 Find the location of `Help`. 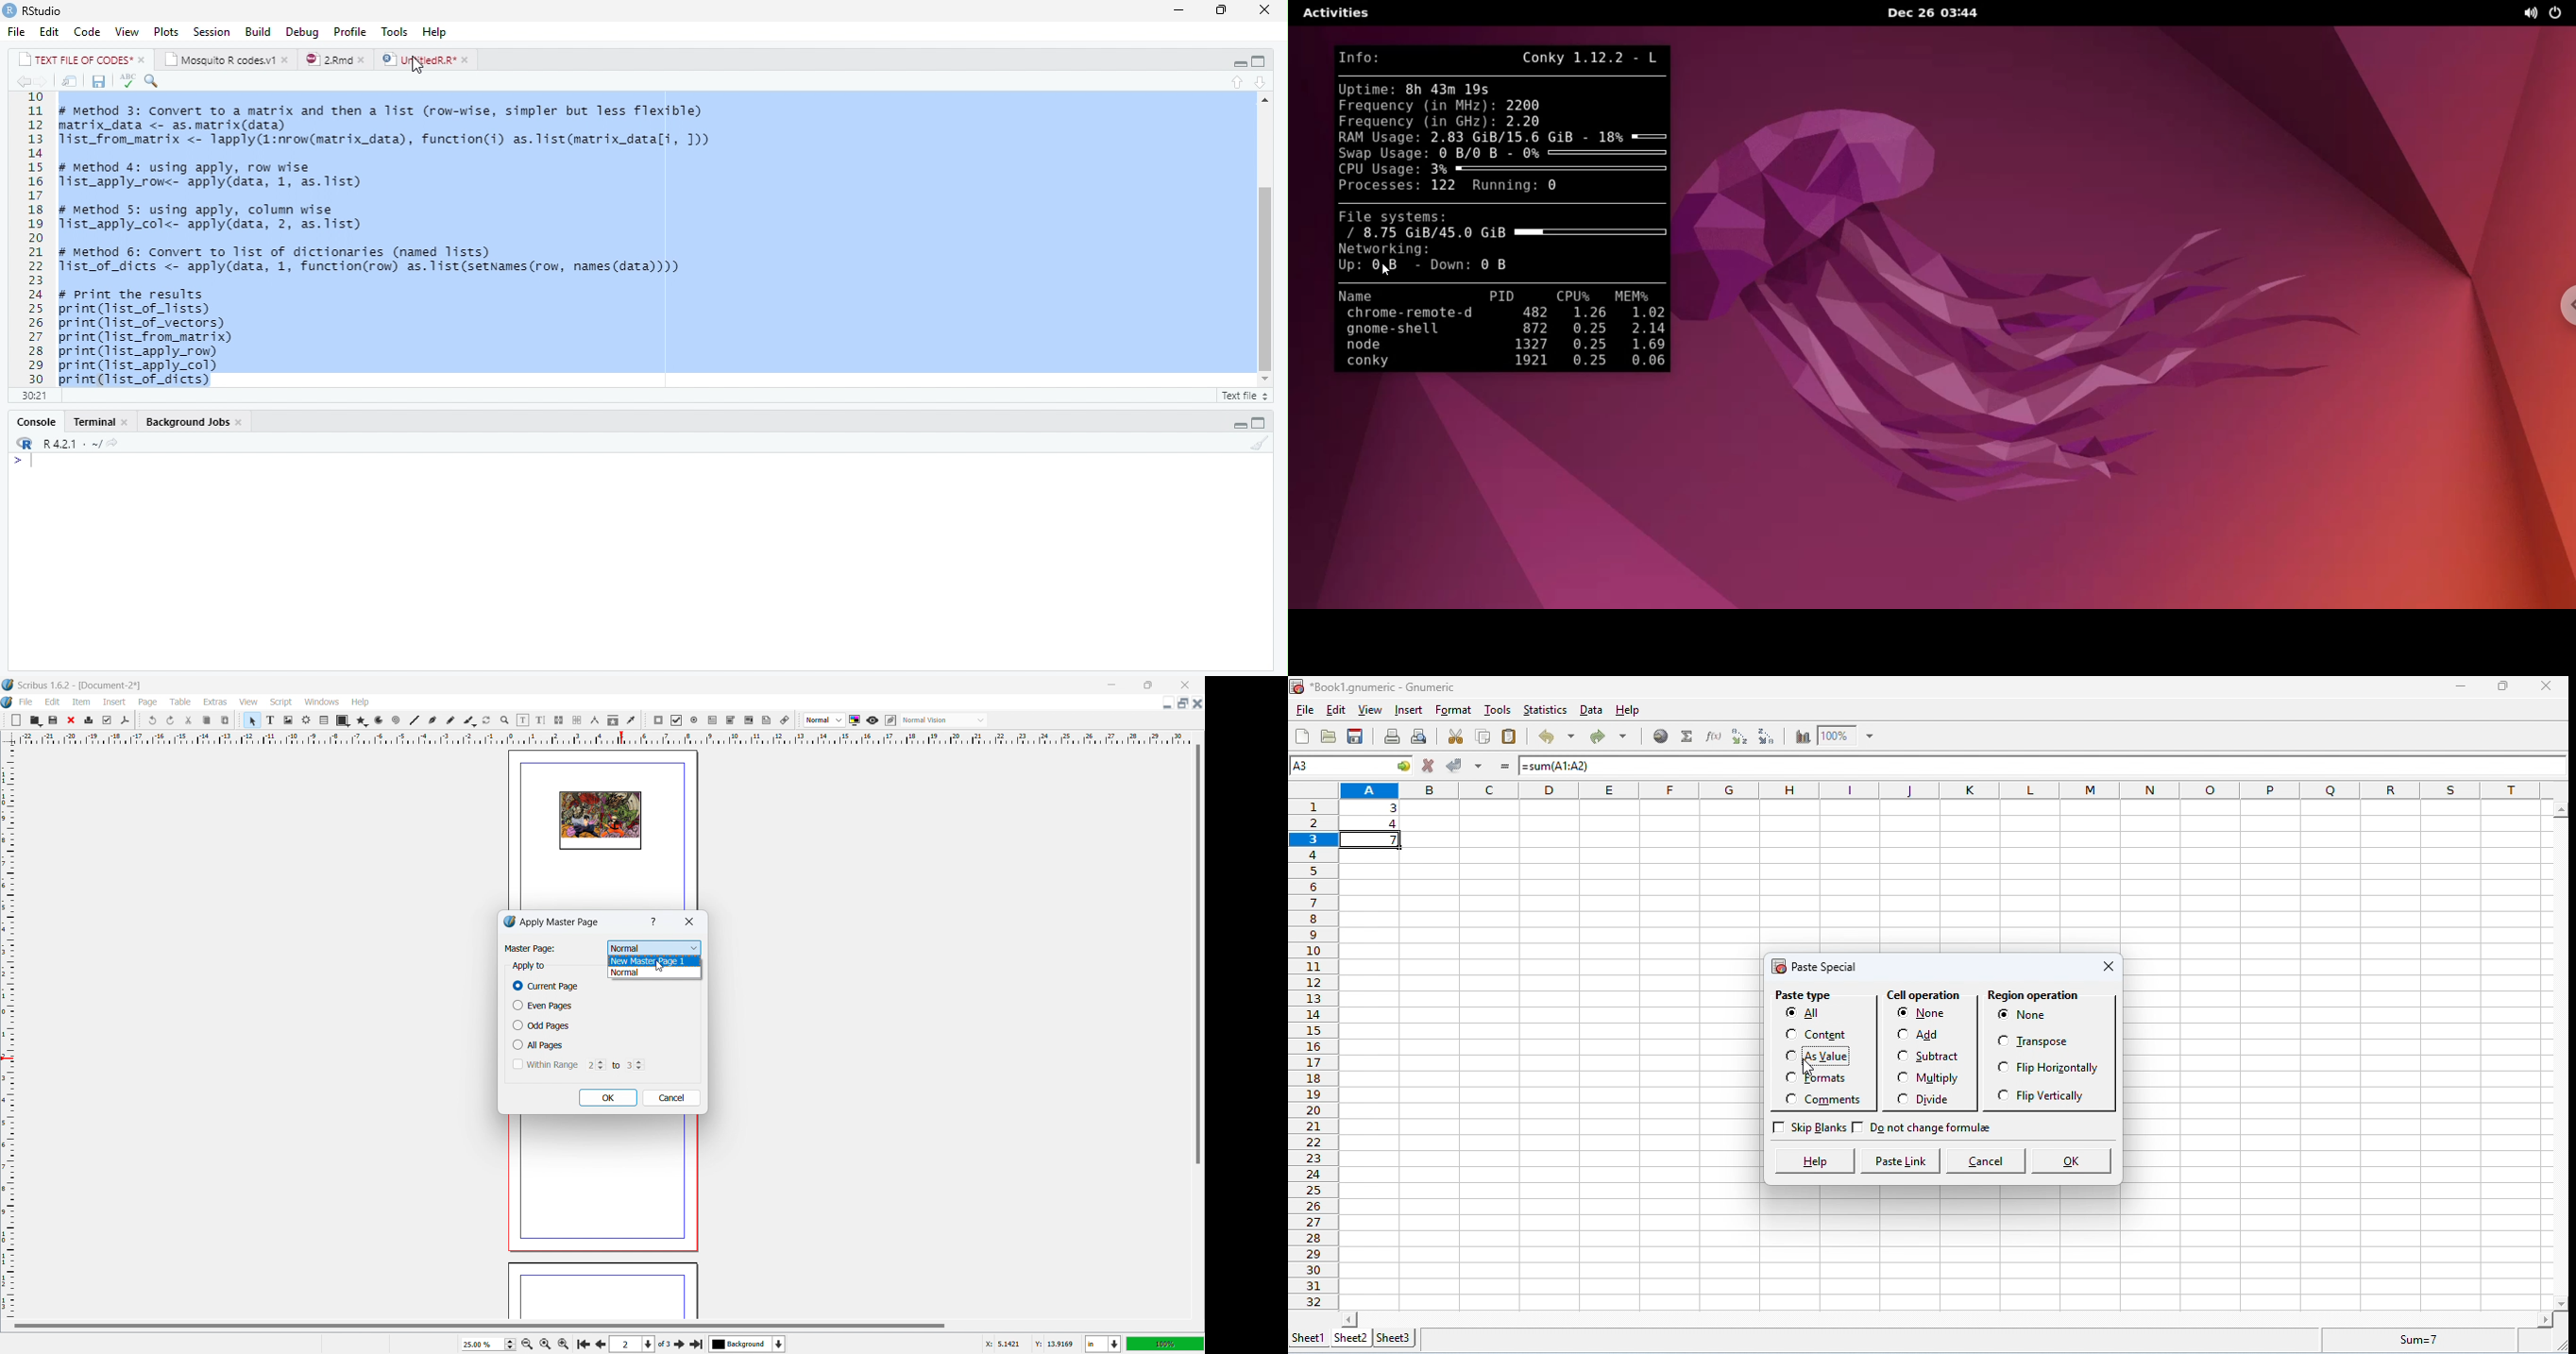

Help is located at coordinates (438, 32).